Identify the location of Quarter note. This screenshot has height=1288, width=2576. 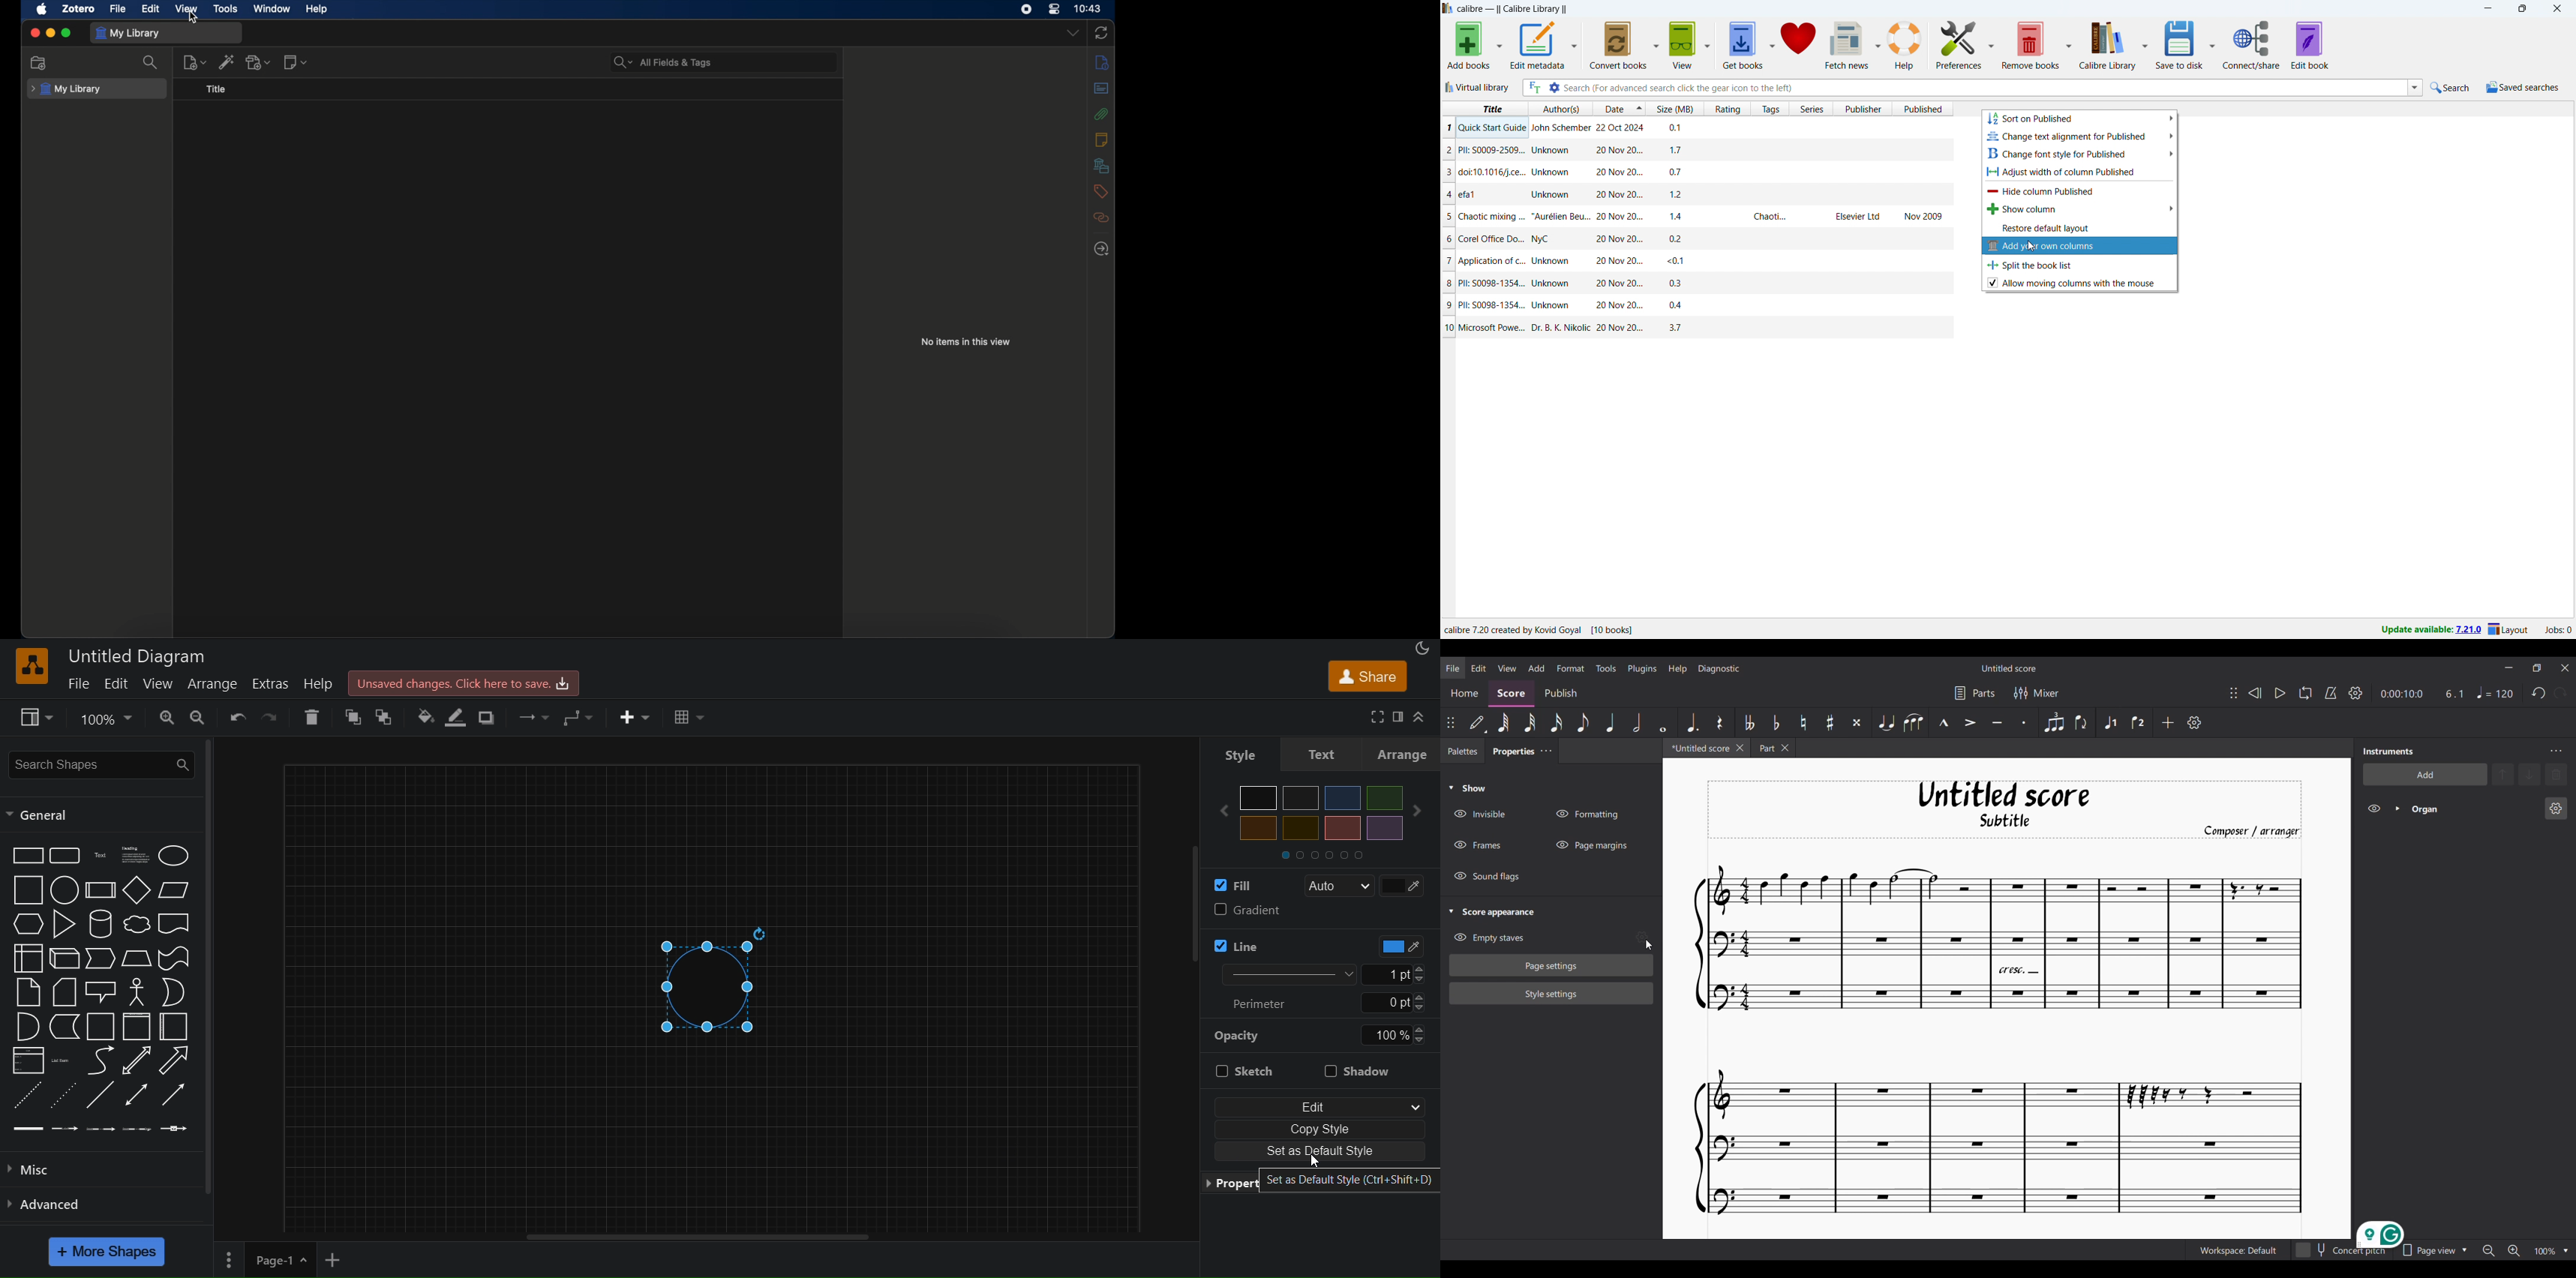
(1610, 722).